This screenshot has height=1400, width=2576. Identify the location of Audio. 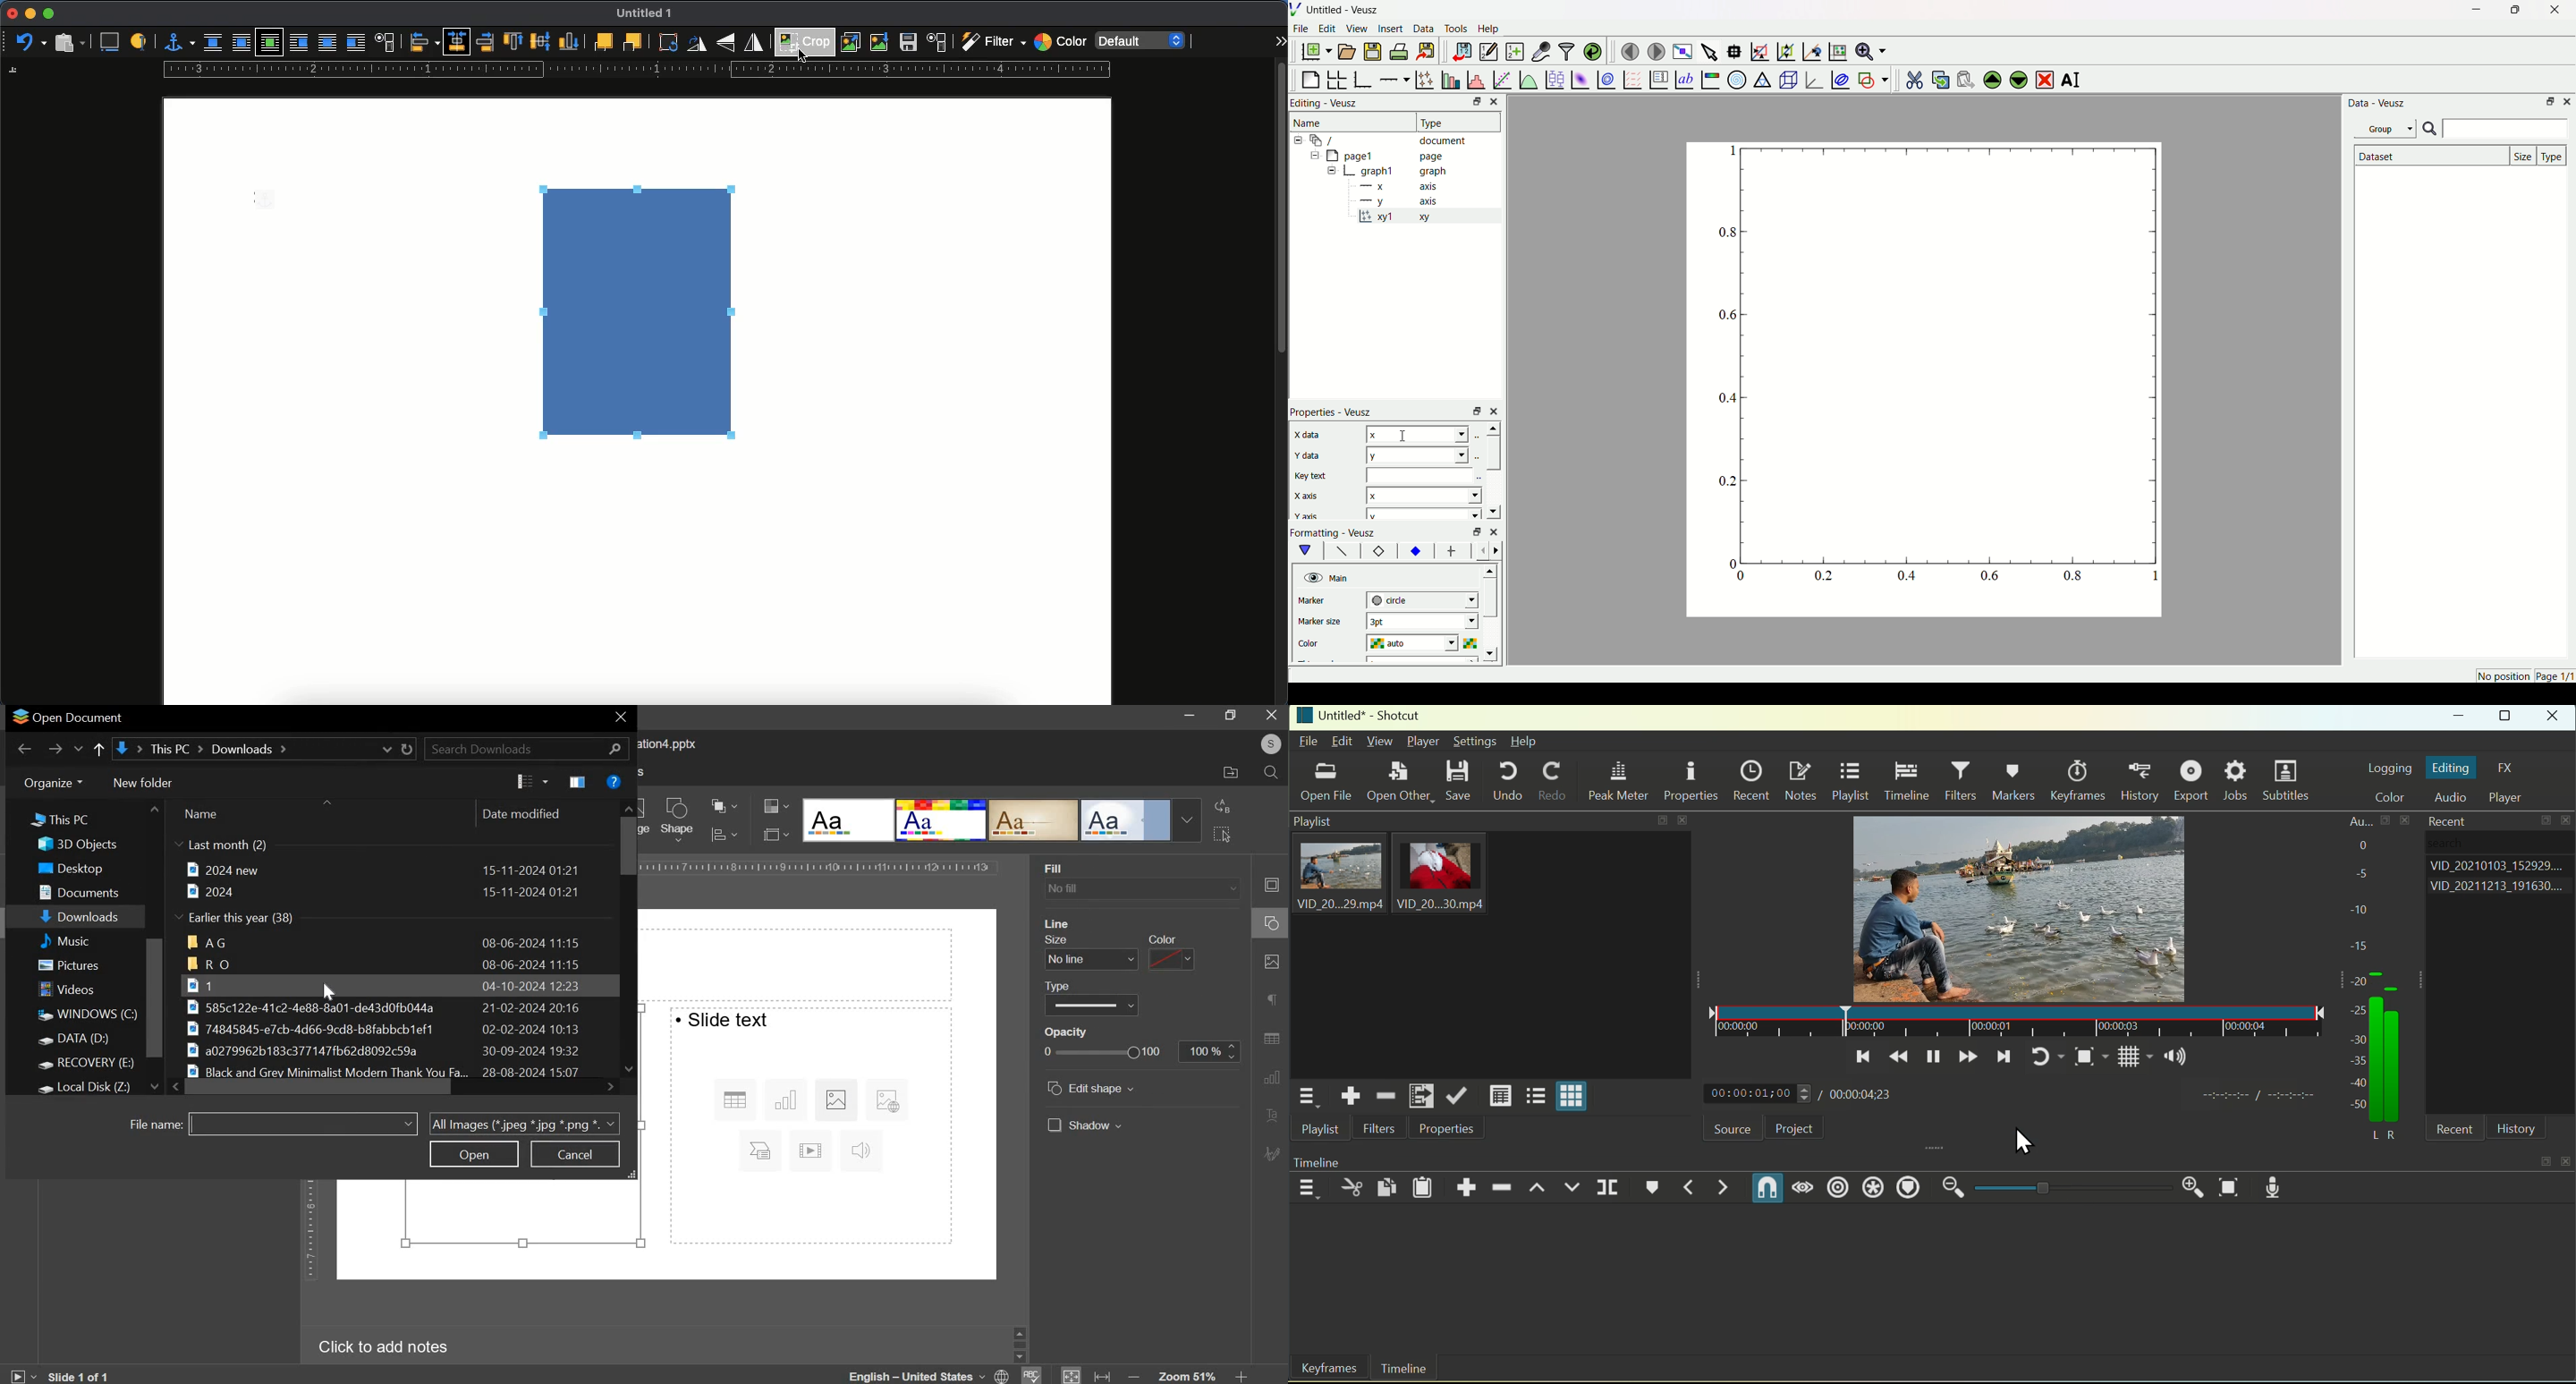
(2455, 798).